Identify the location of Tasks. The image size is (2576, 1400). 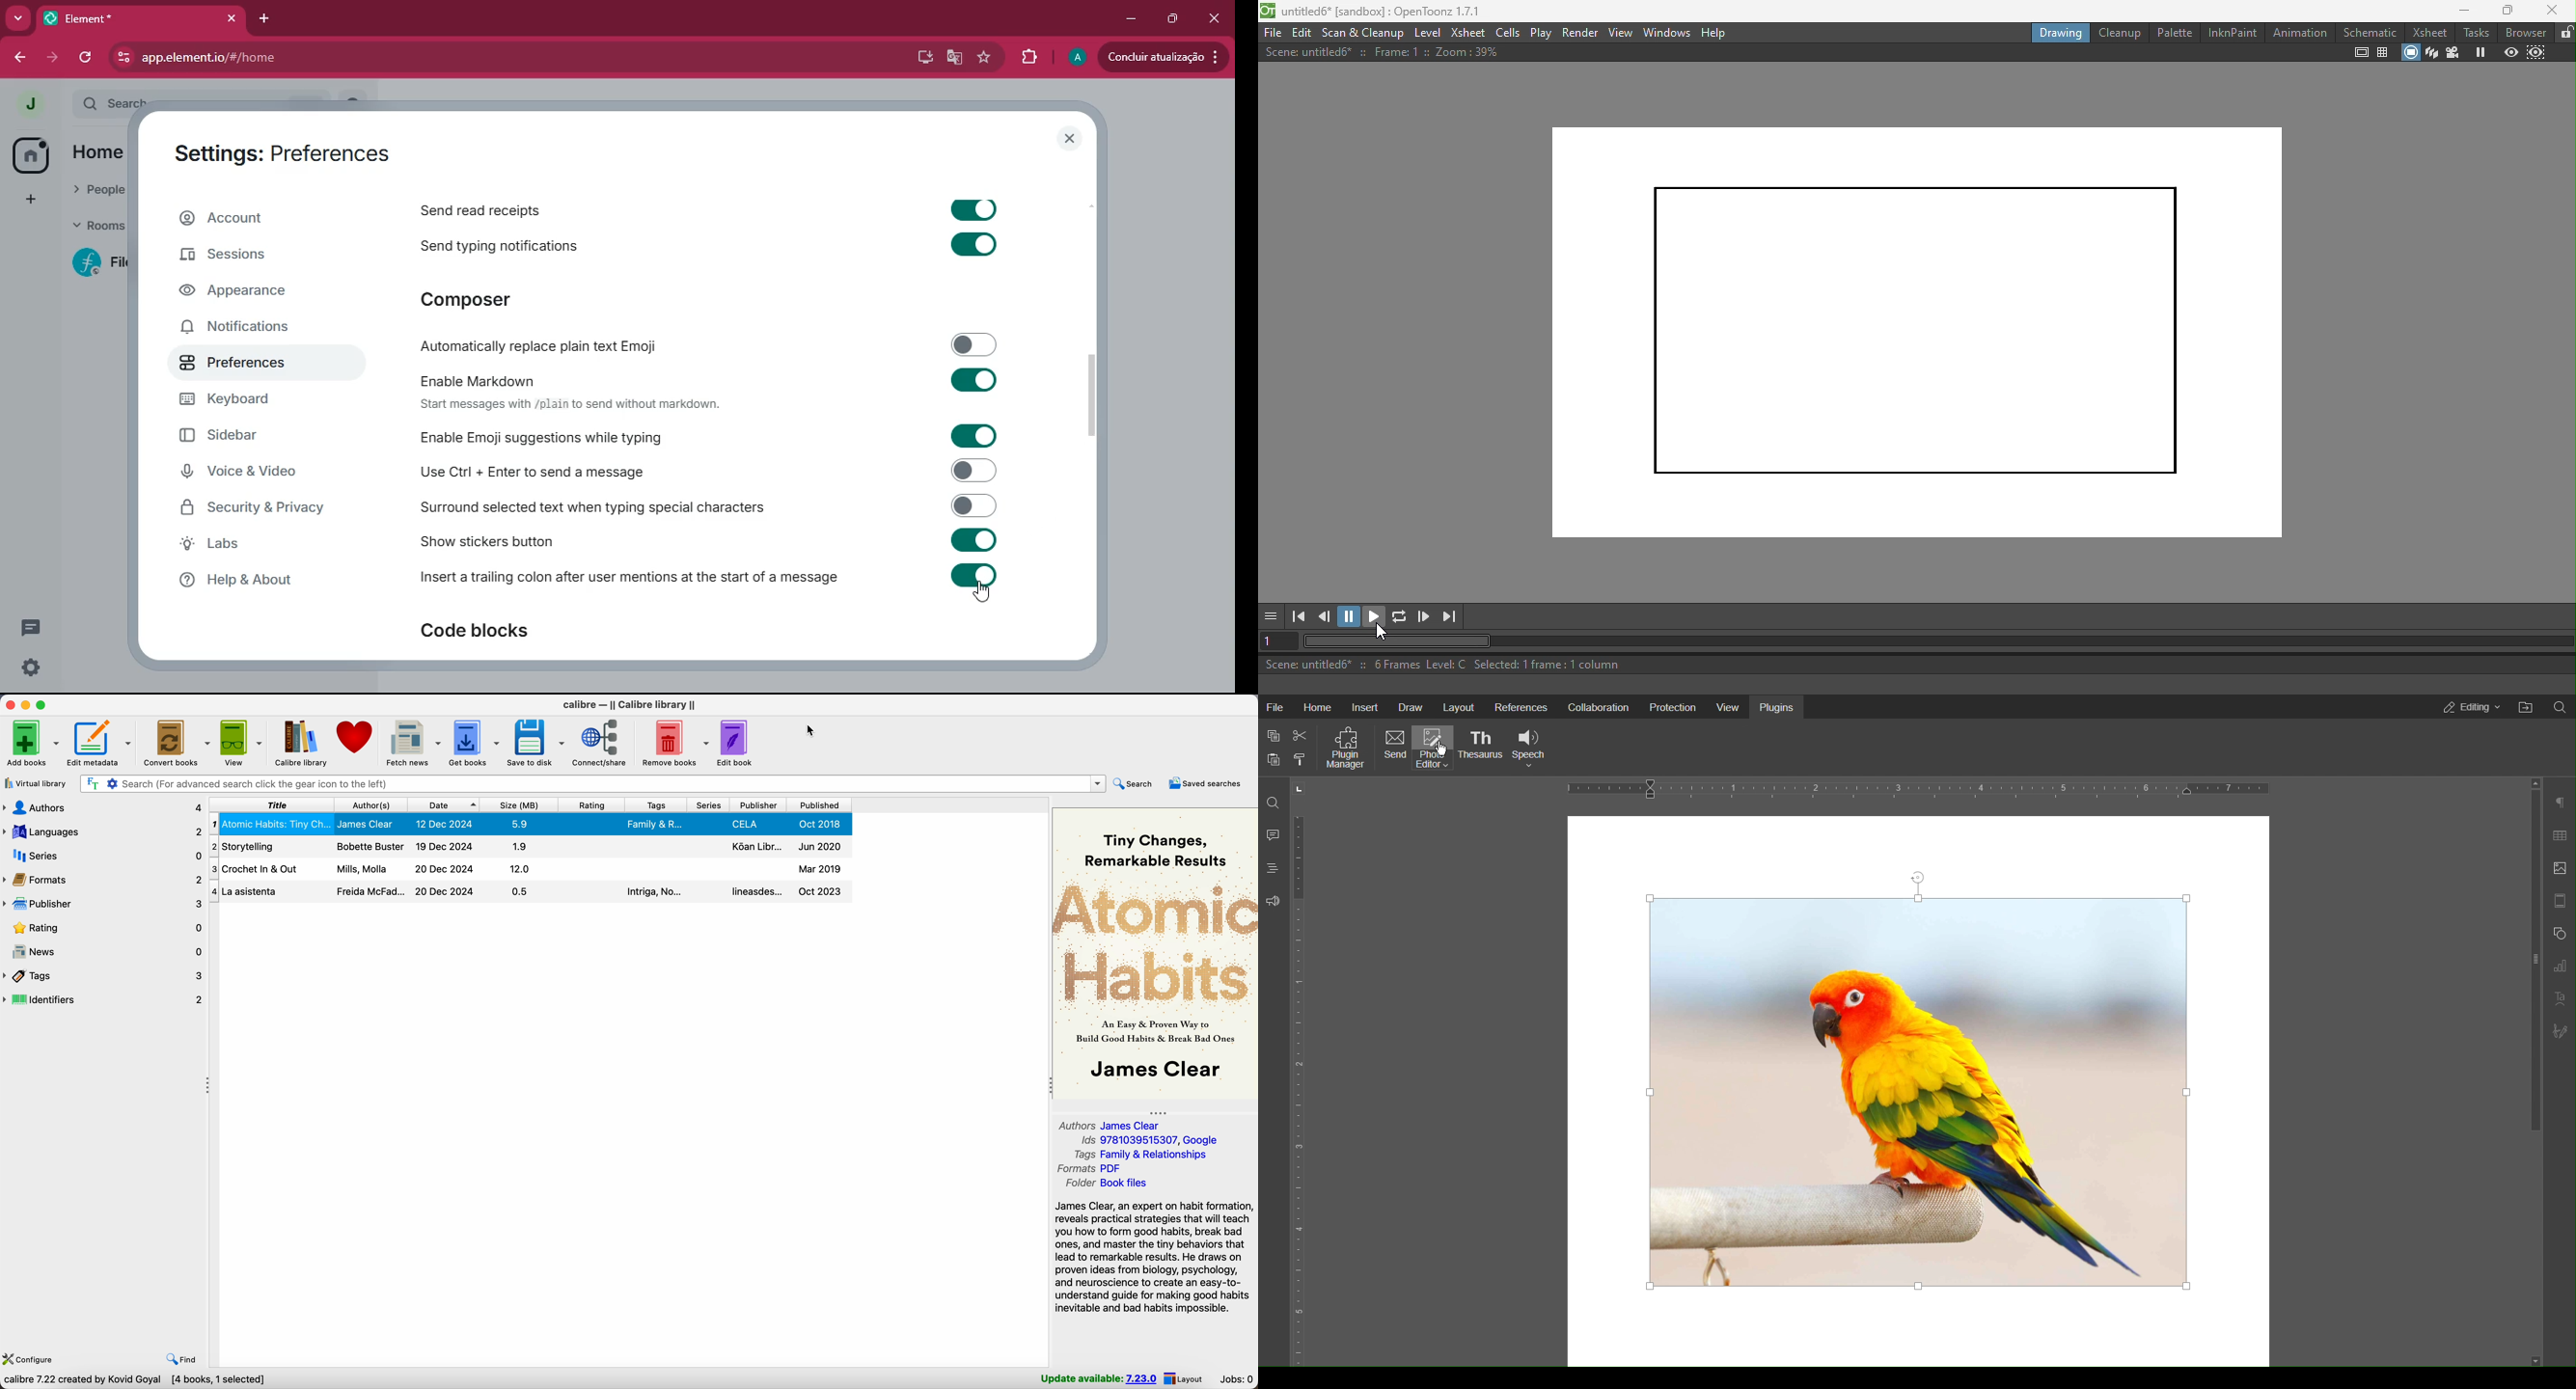
(2474, 33).